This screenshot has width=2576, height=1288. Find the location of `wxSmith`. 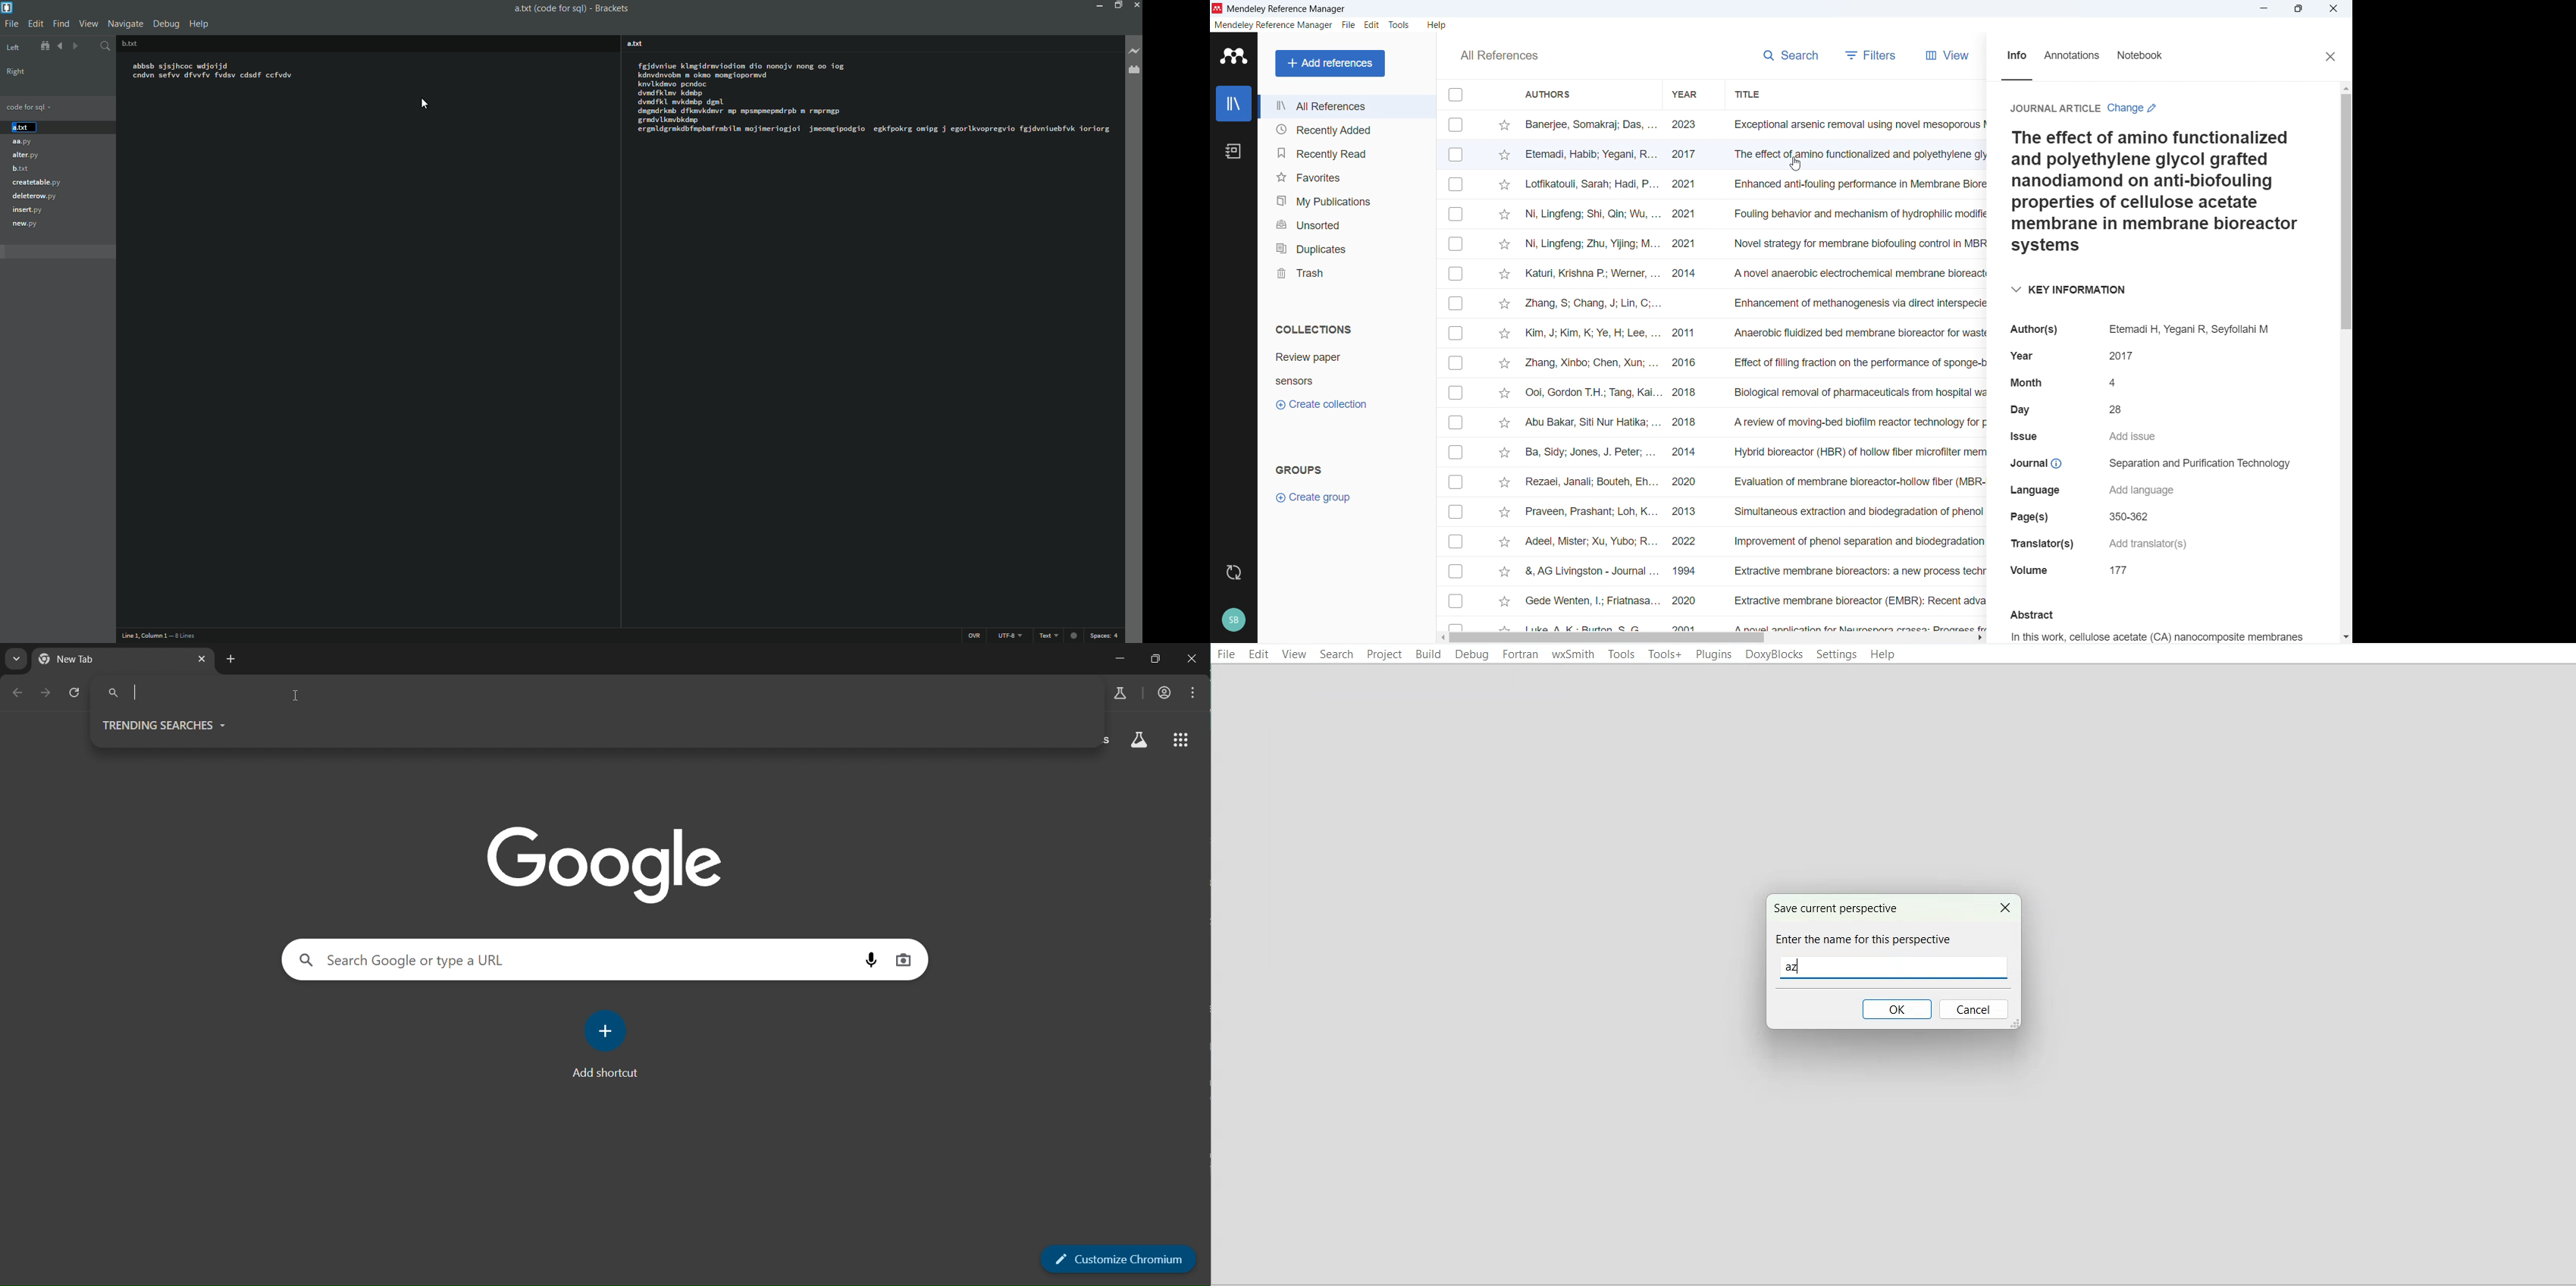

wxSmith is located at coordinates (1573, 654).